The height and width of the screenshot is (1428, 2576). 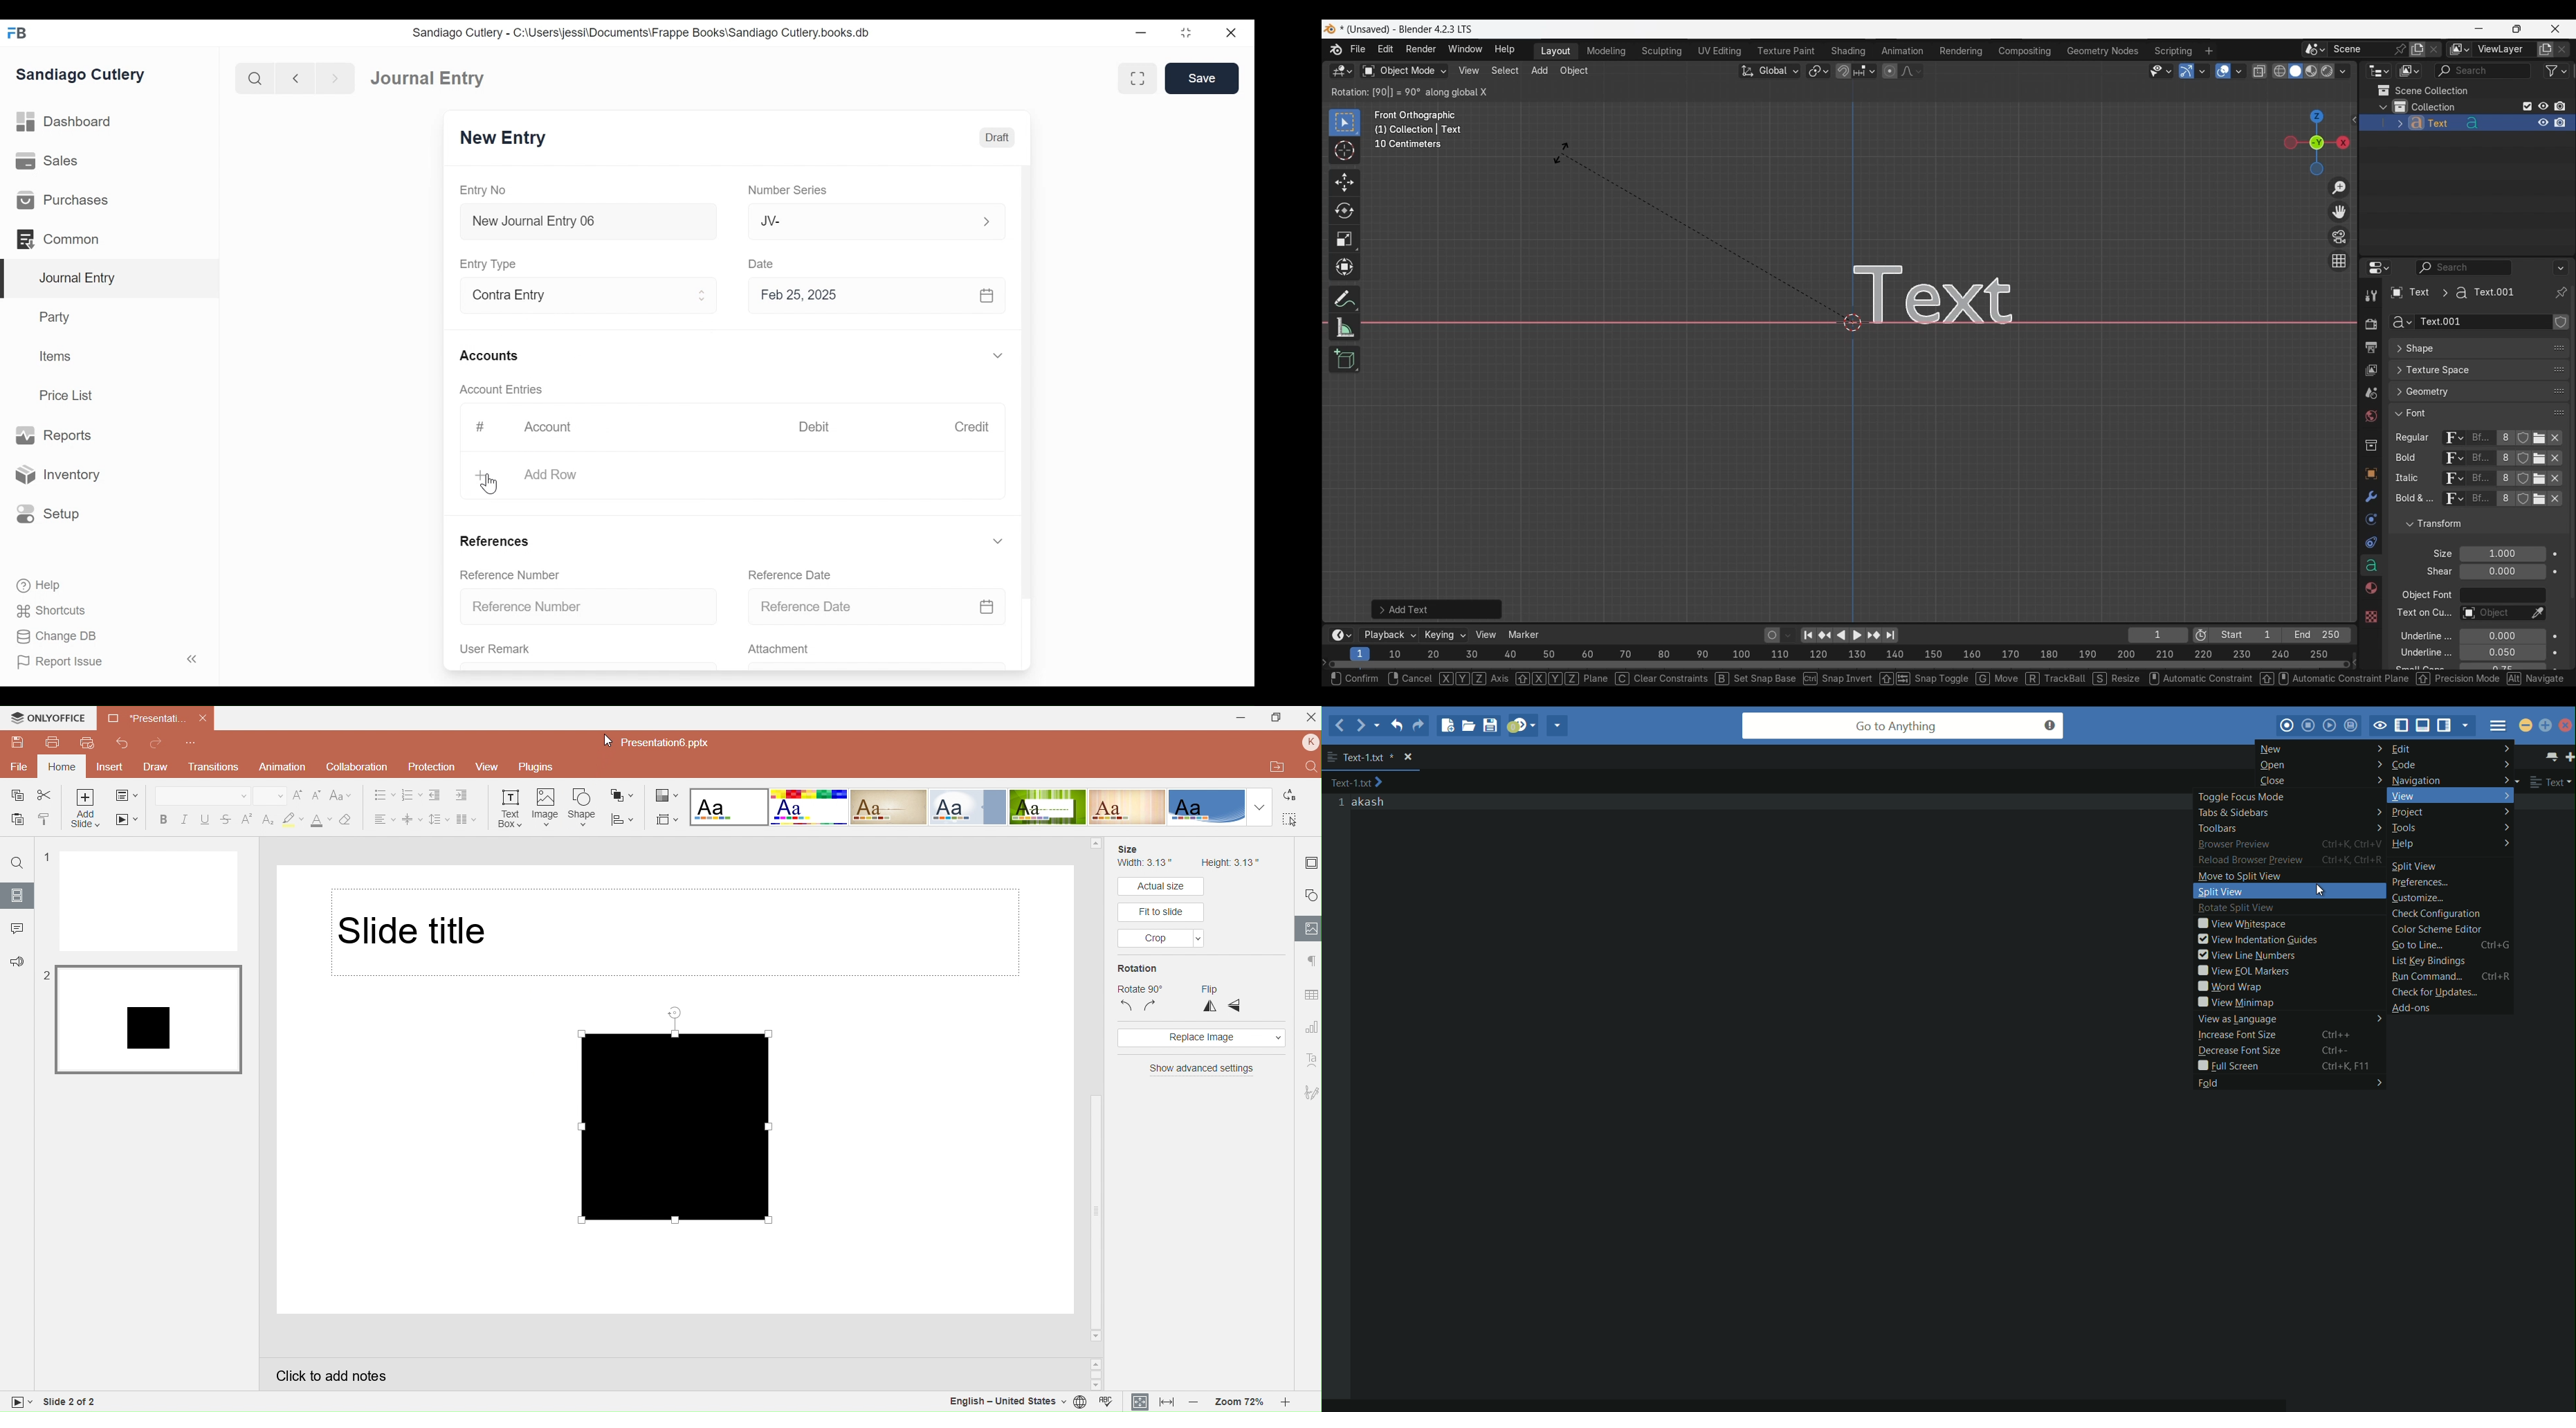 What do you see at coordinates (439, 820) in the screenshot?
I see `Line spacing` at bounding box center [439, 820].